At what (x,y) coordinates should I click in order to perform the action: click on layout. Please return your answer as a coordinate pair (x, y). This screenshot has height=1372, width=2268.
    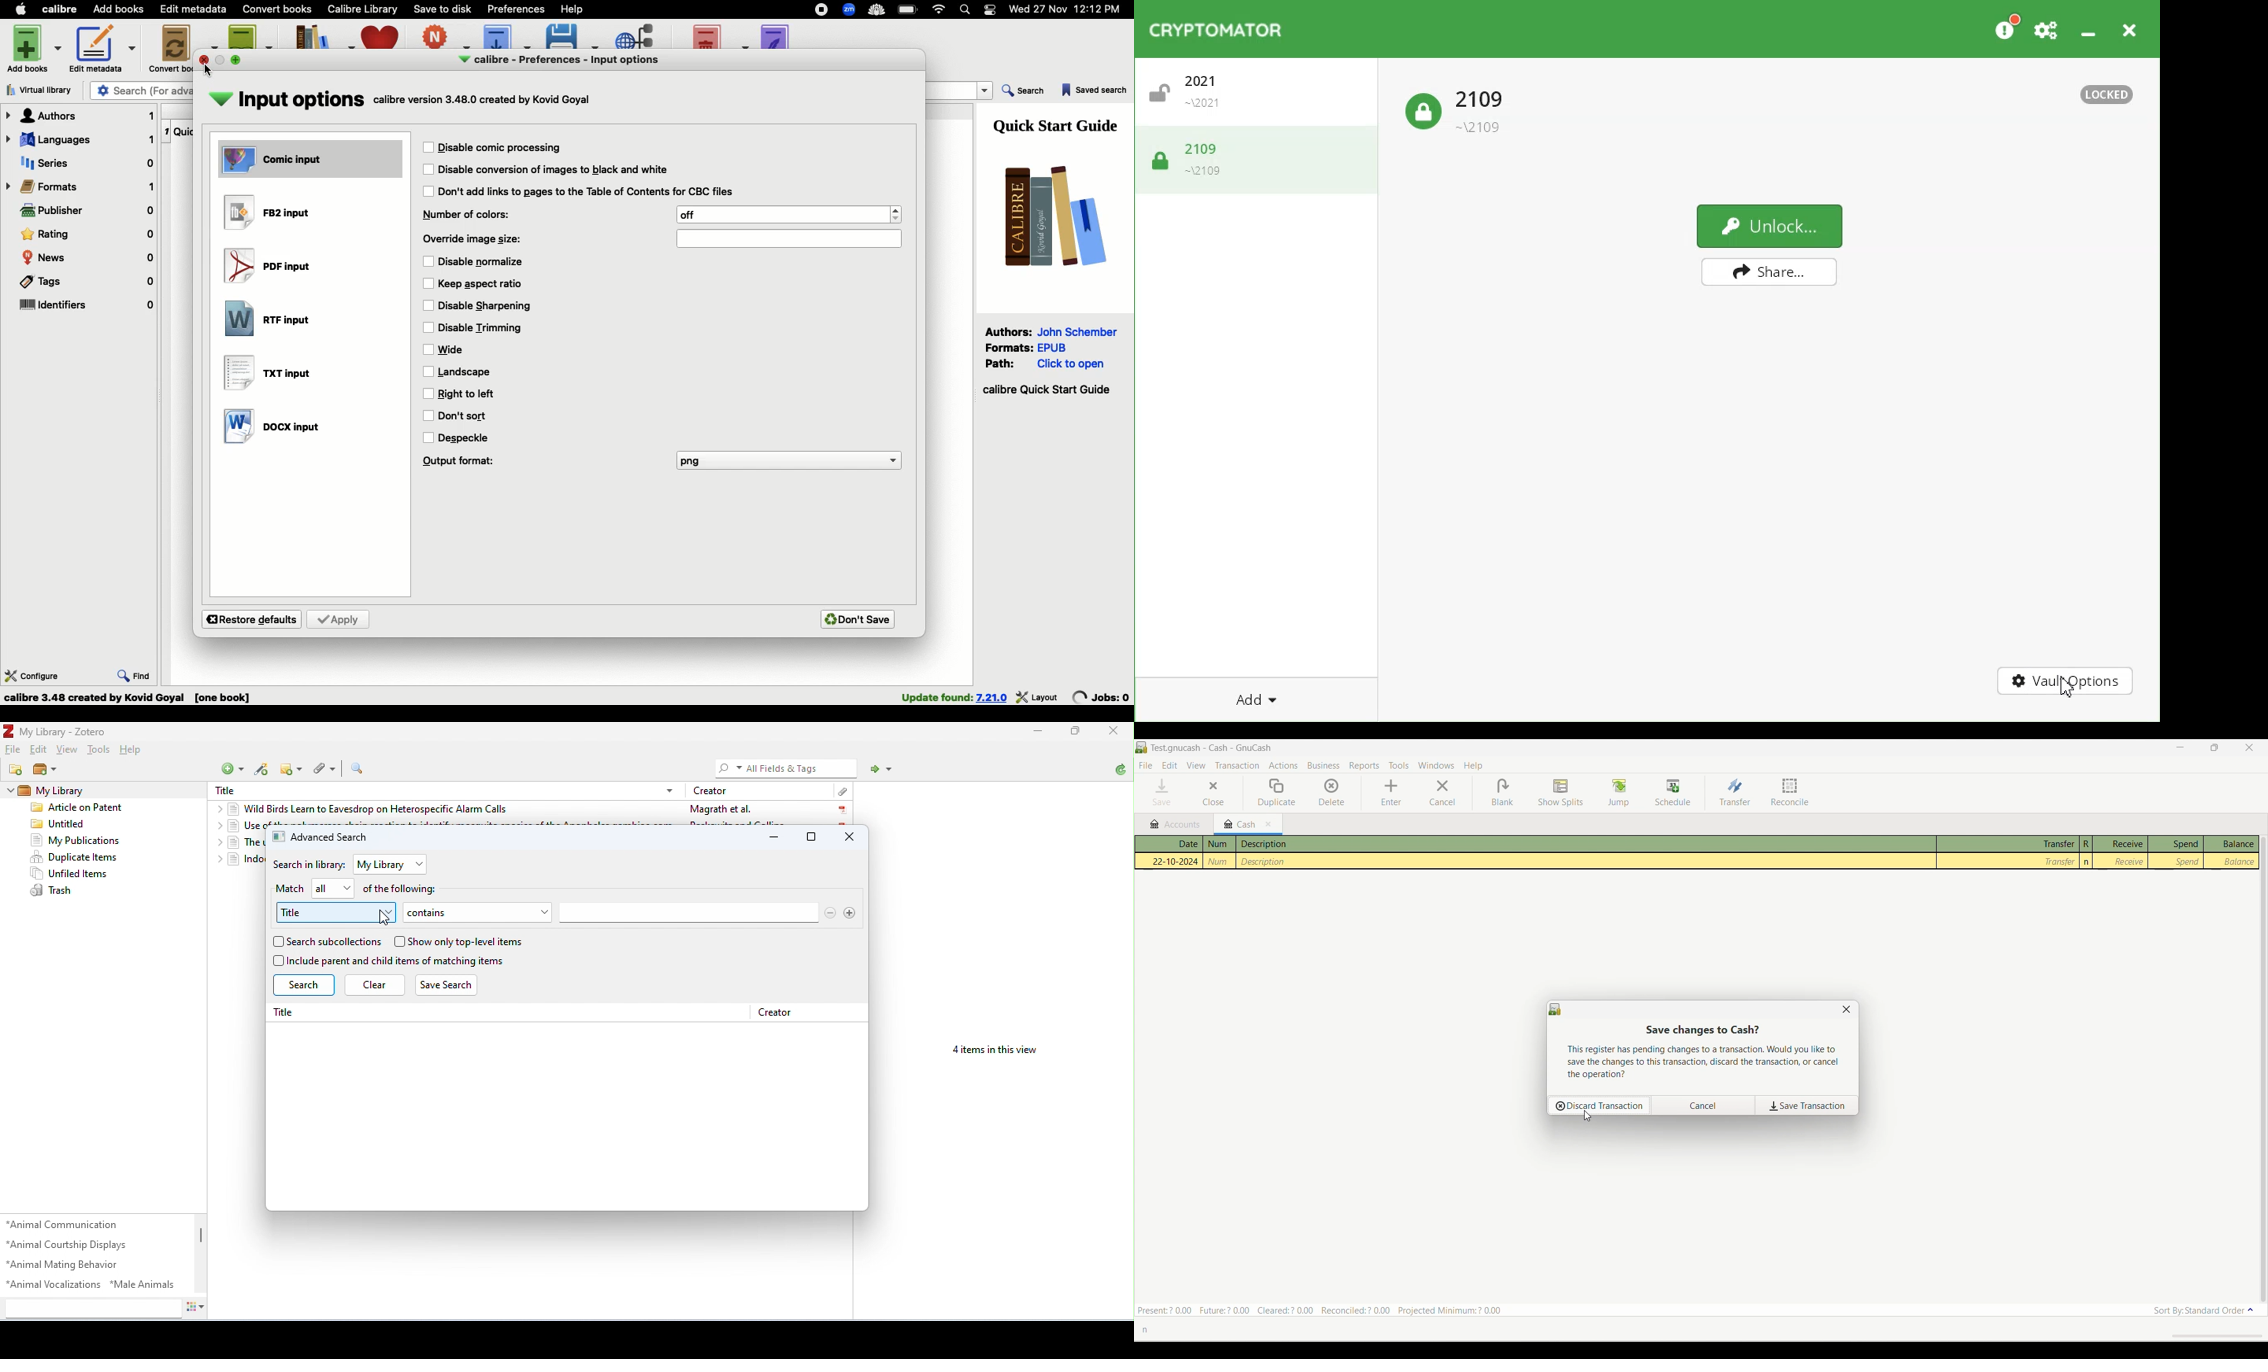
    Looking at the image, I should click on (1038, 697).